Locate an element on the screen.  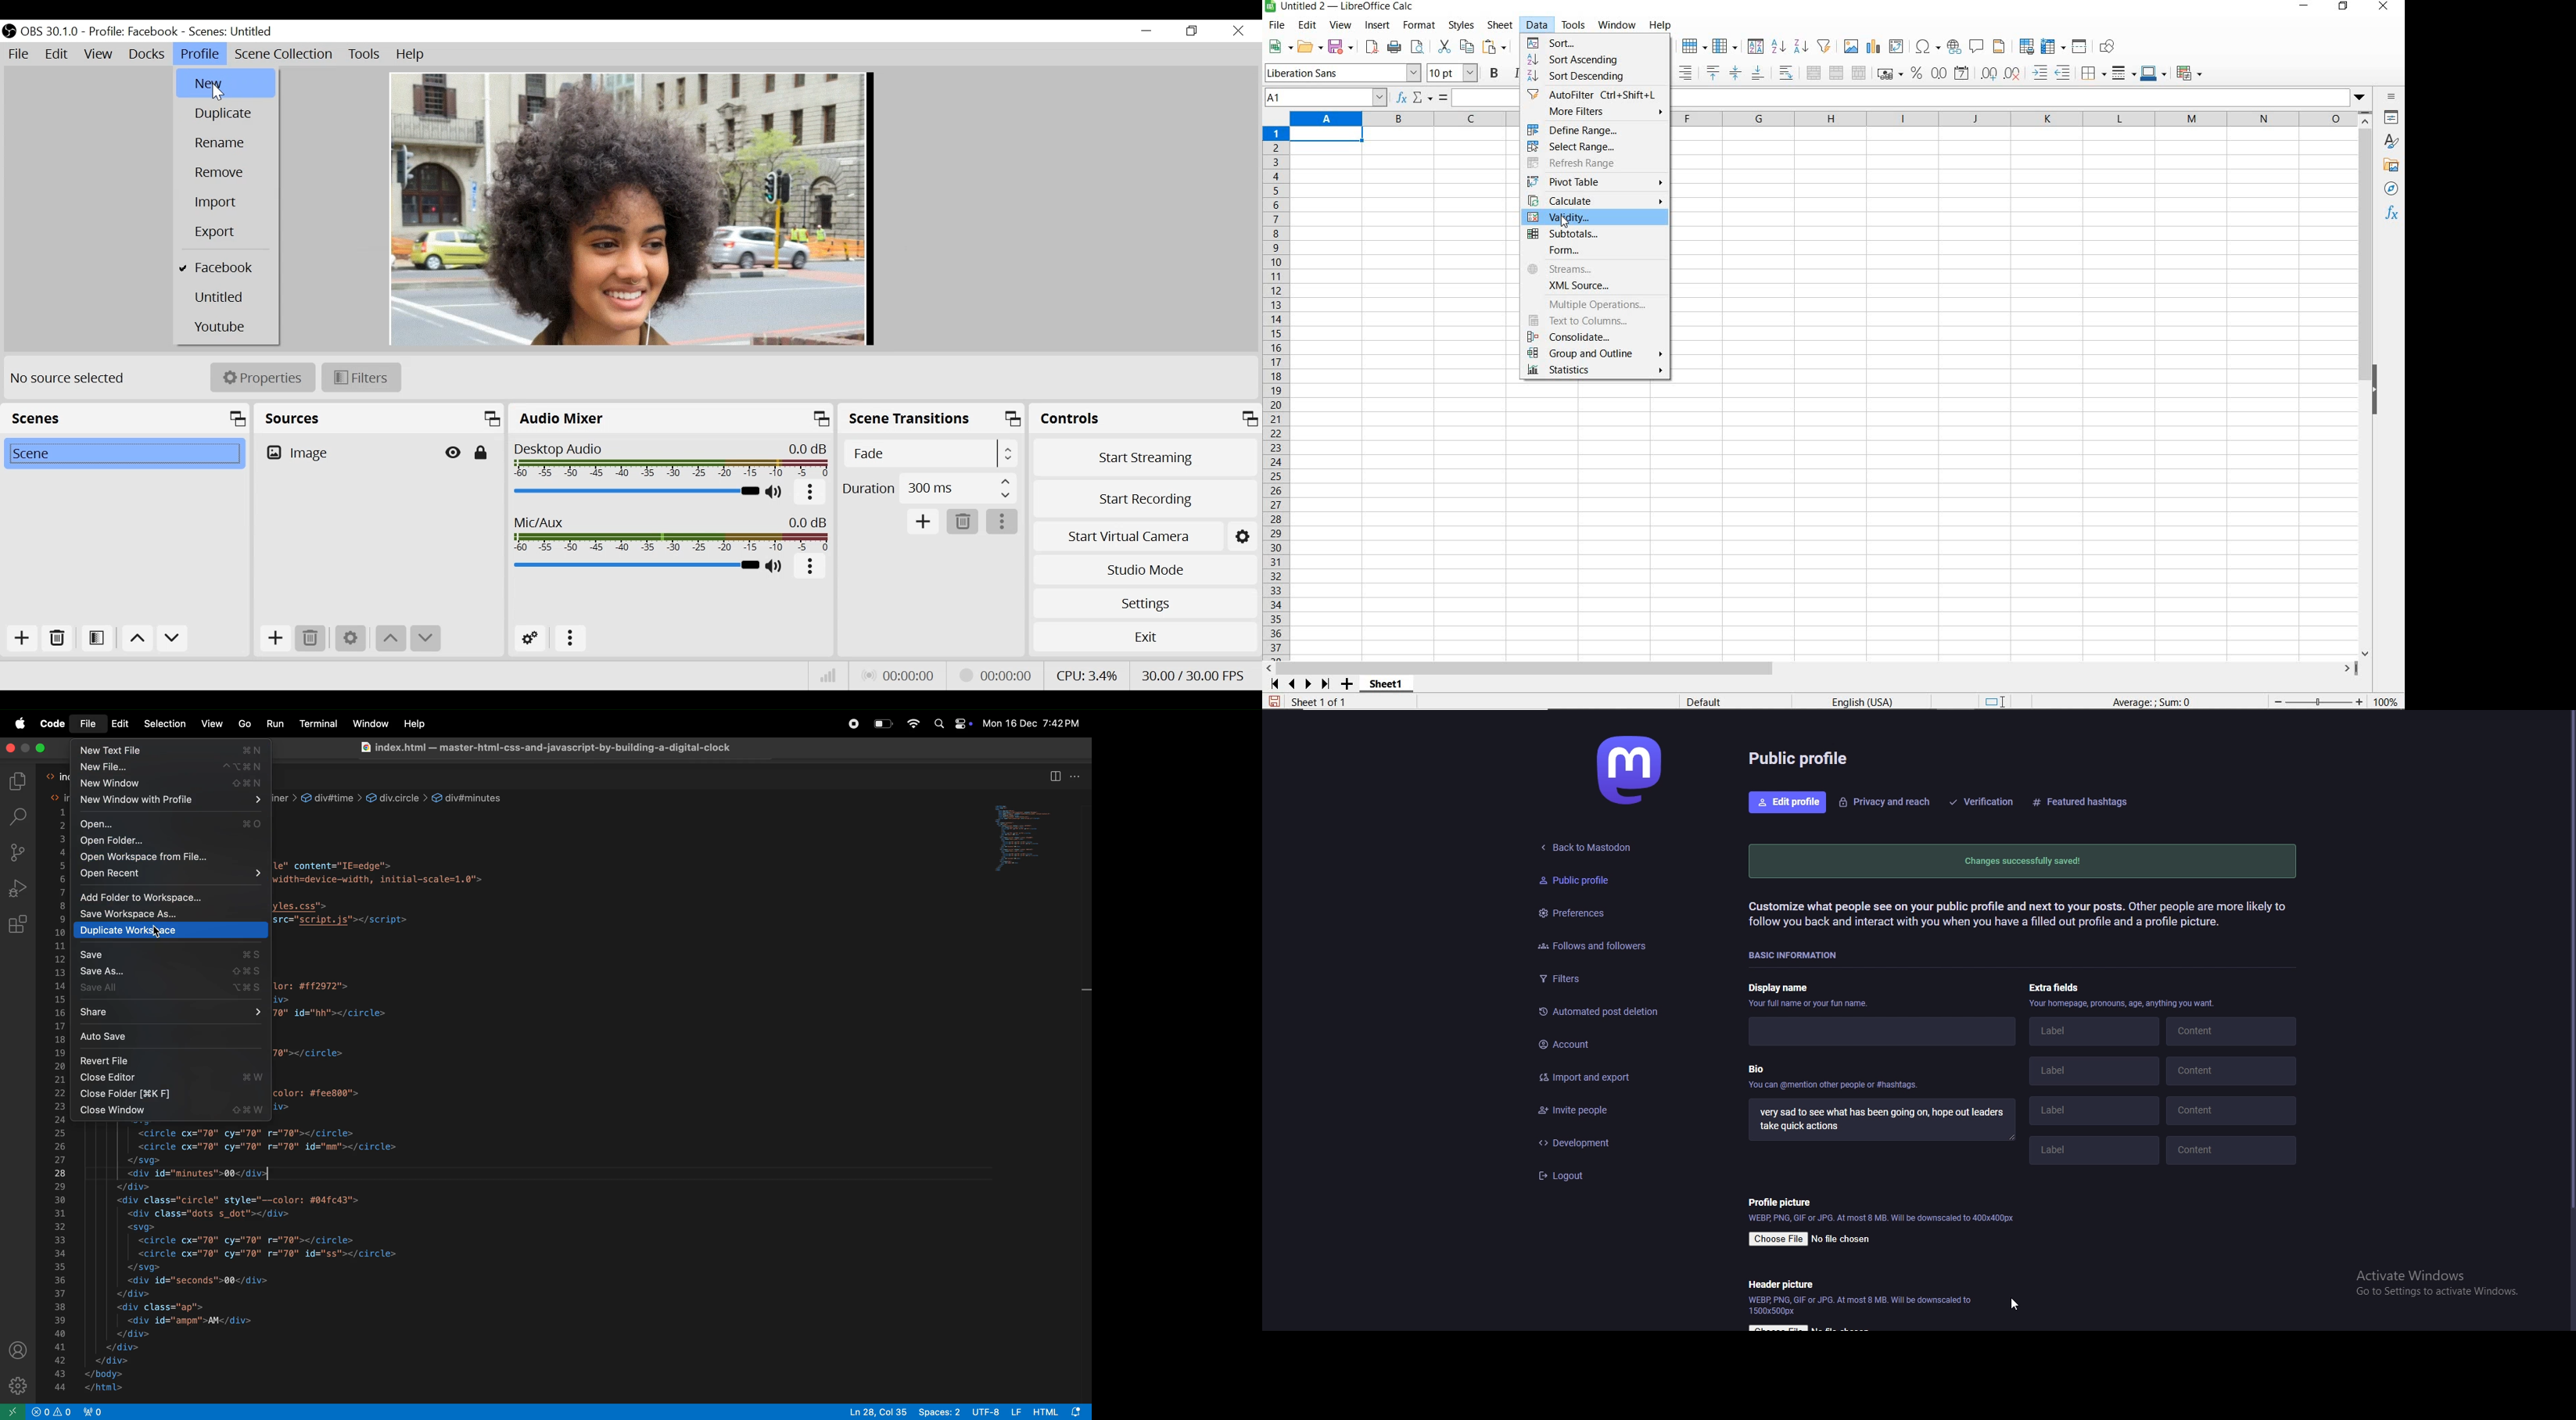
Stream Status is located at coordinates (997, 674).